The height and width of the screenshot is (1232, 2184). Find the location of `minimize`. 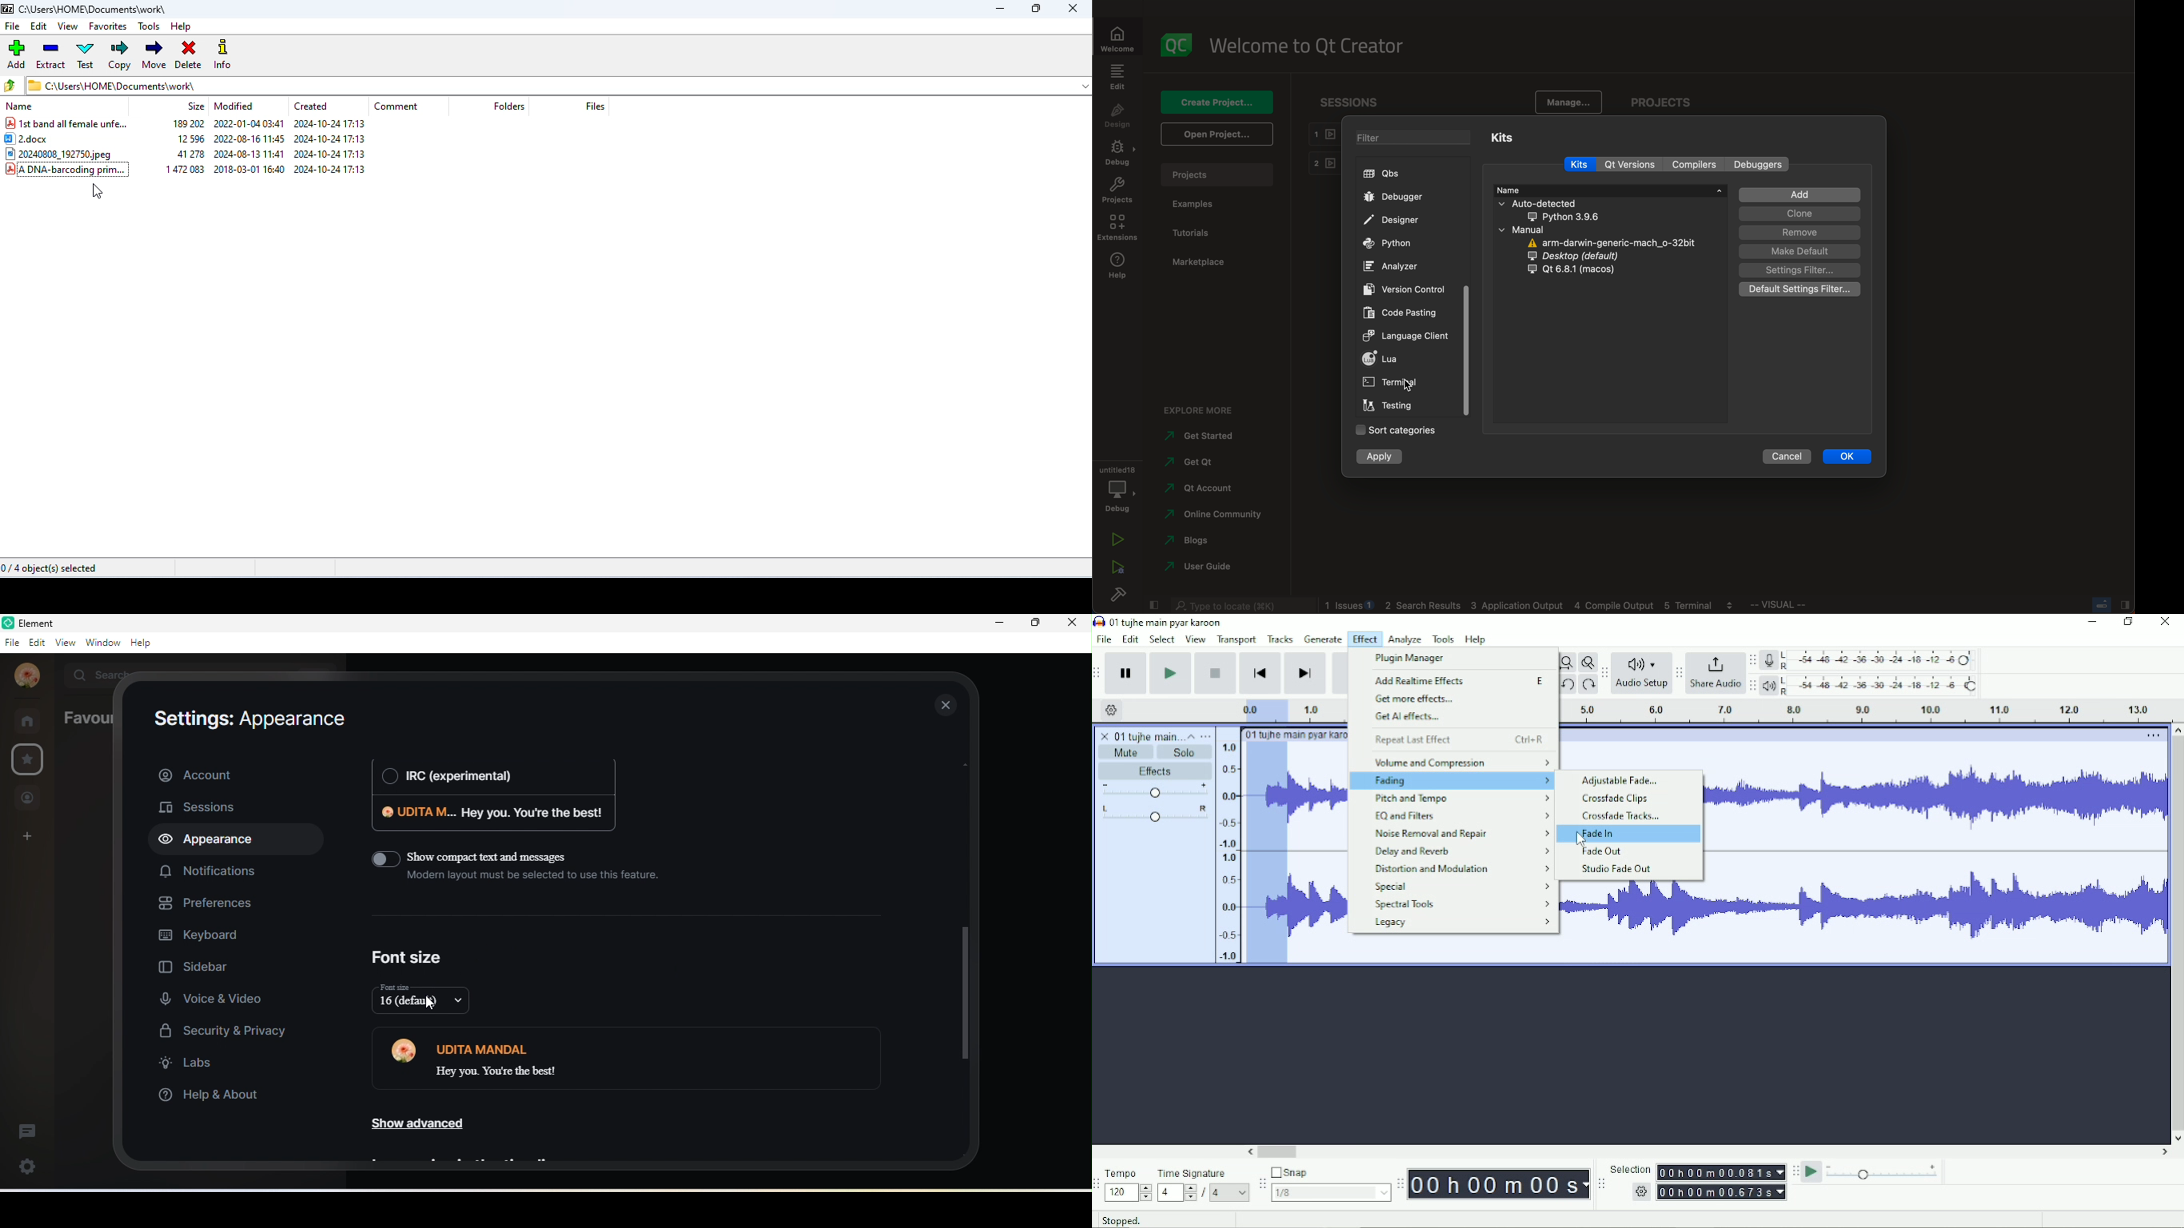

minimize is located at coordinates (998, 10).